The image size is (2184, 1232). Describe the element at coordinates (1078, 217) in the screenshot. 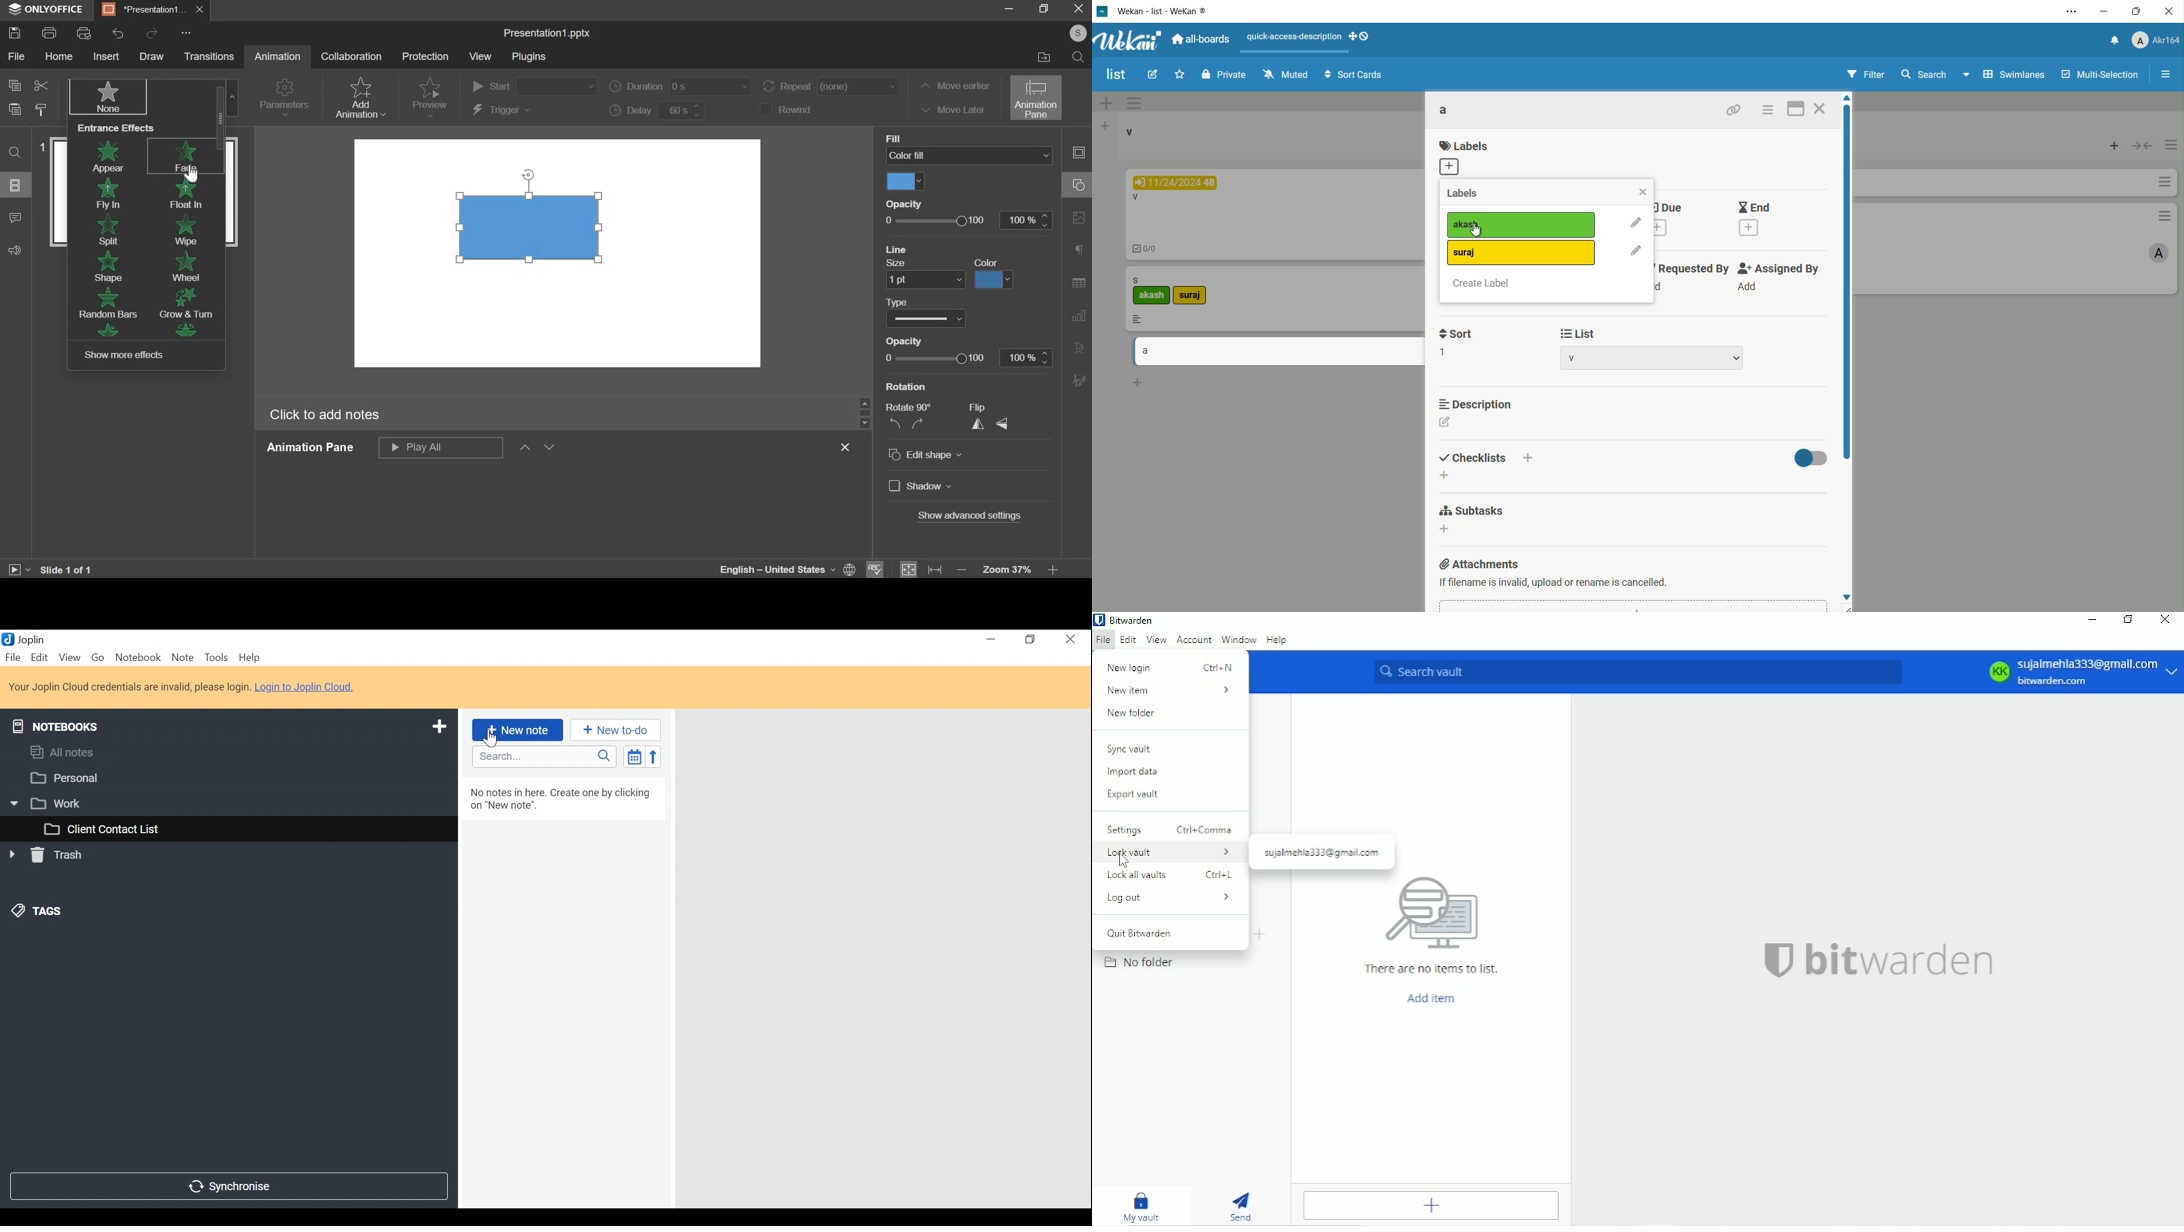

I see `Background Settings` at that location.